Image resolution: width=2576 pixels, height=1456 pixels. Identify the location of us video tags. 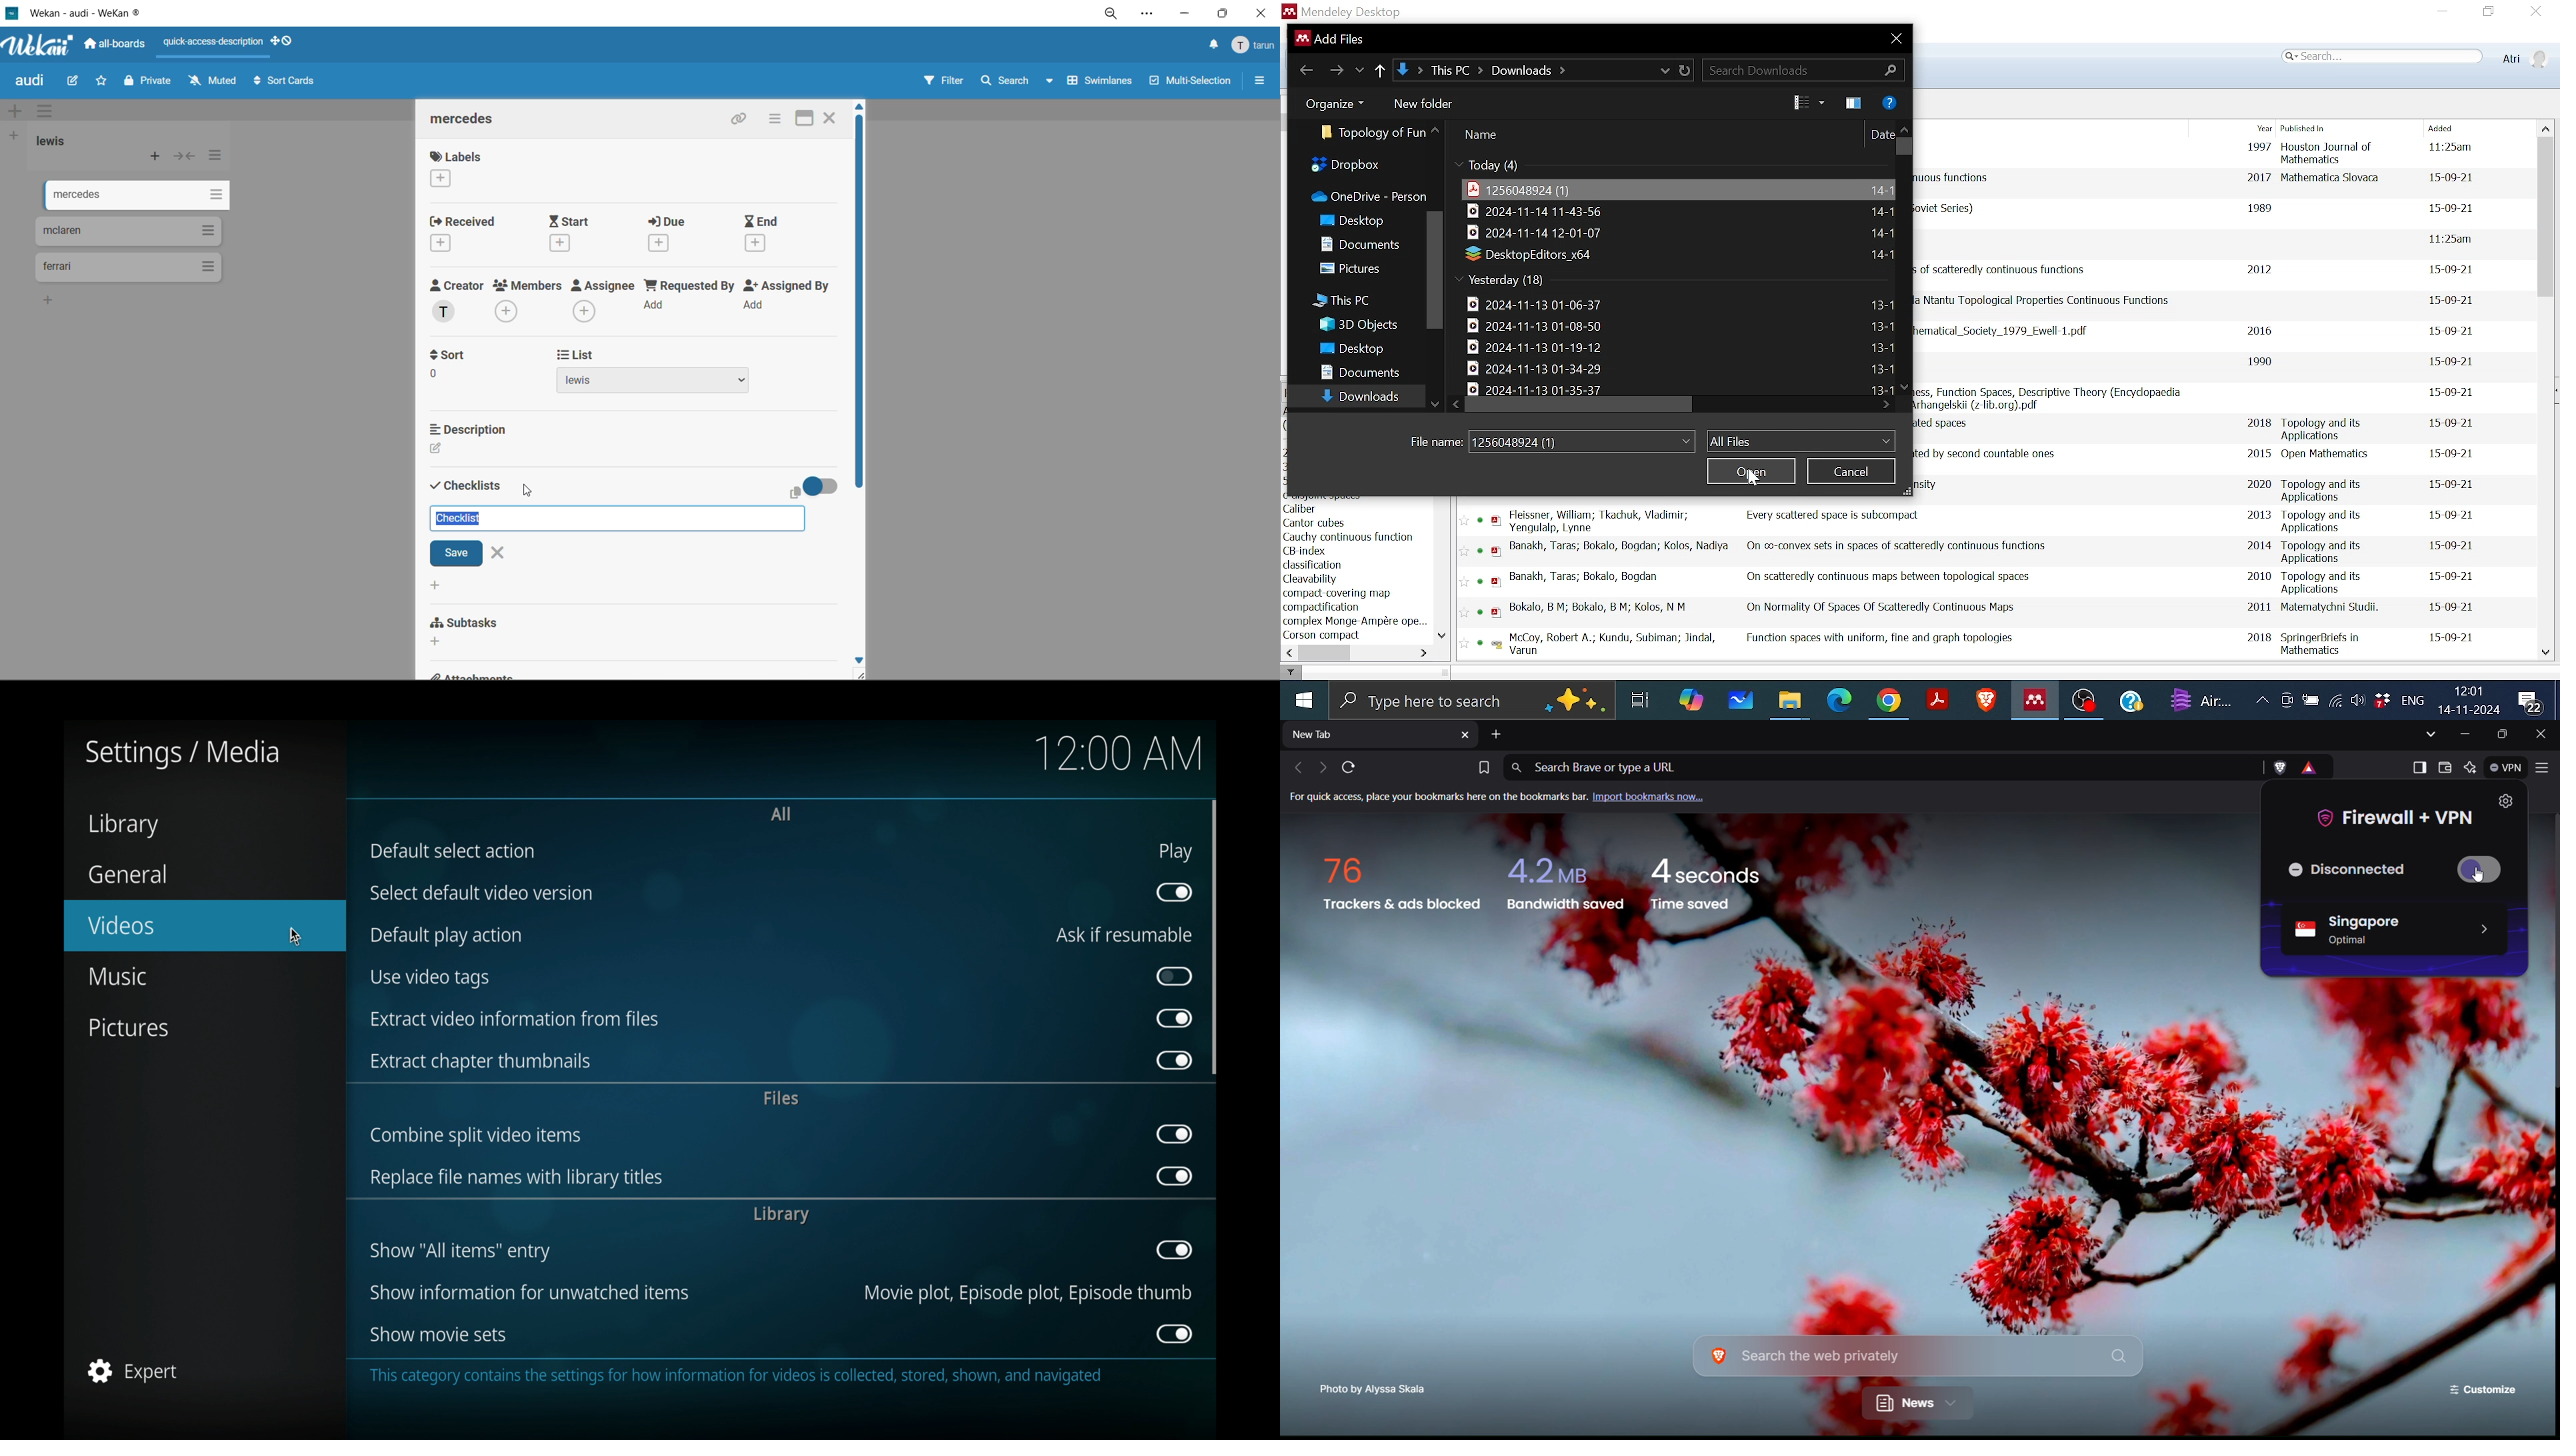
(429, 979).